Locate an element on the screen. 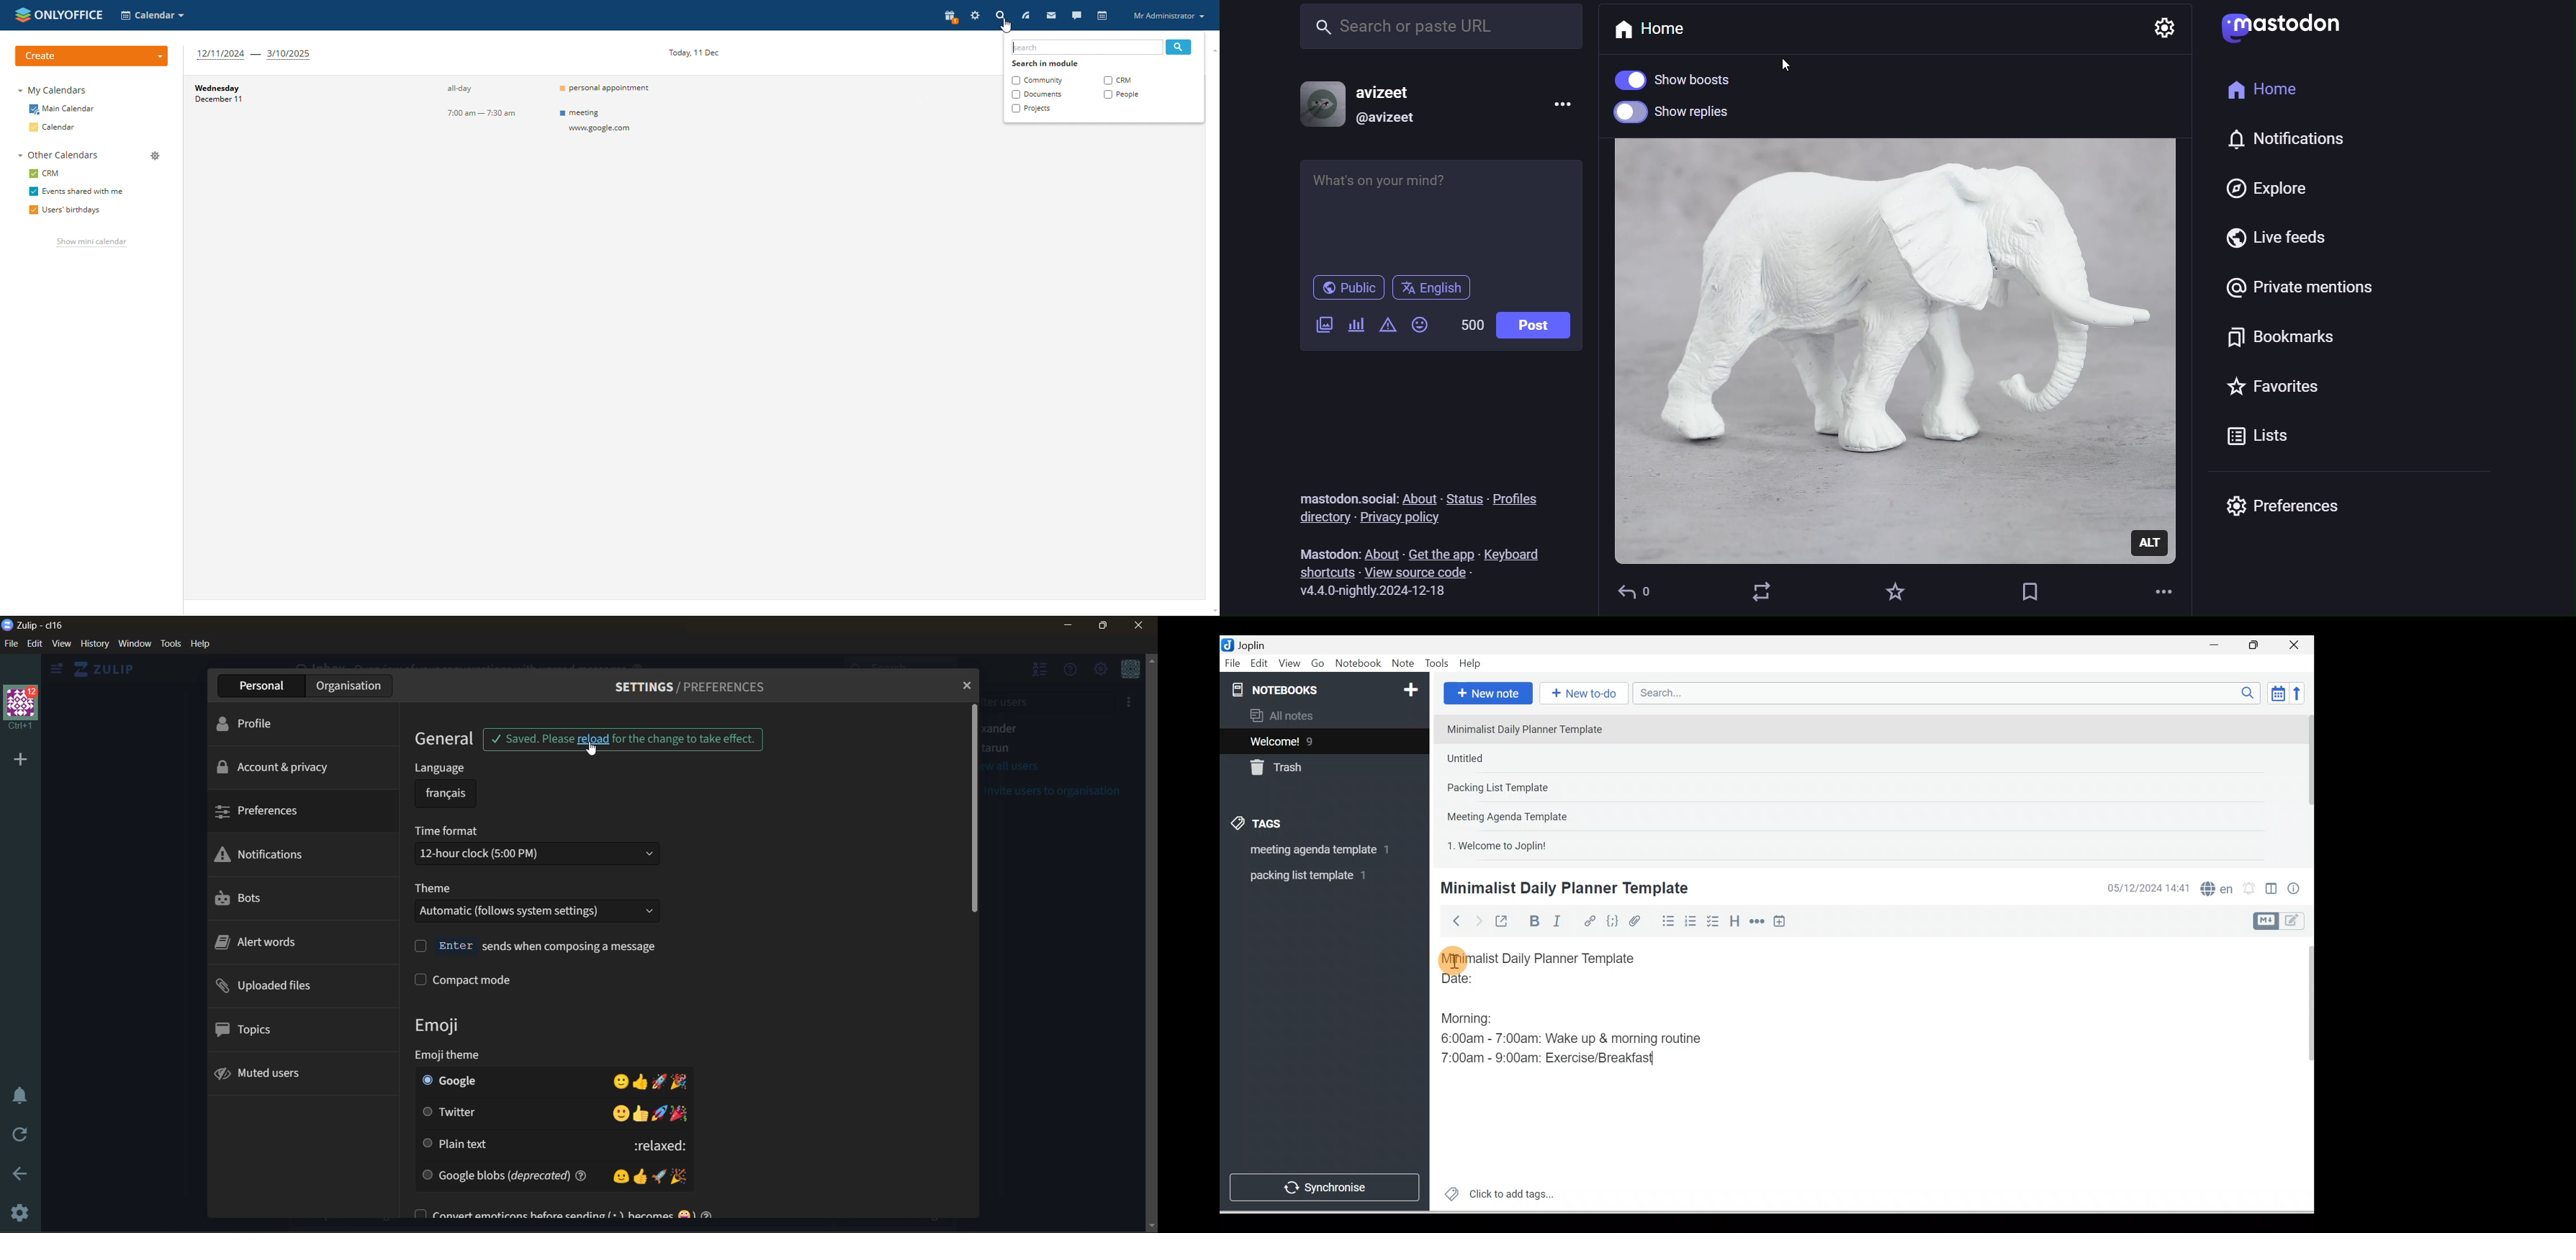 This screenshot has height=1260, width=2576. get the app is located at coordinates (1442, 551).